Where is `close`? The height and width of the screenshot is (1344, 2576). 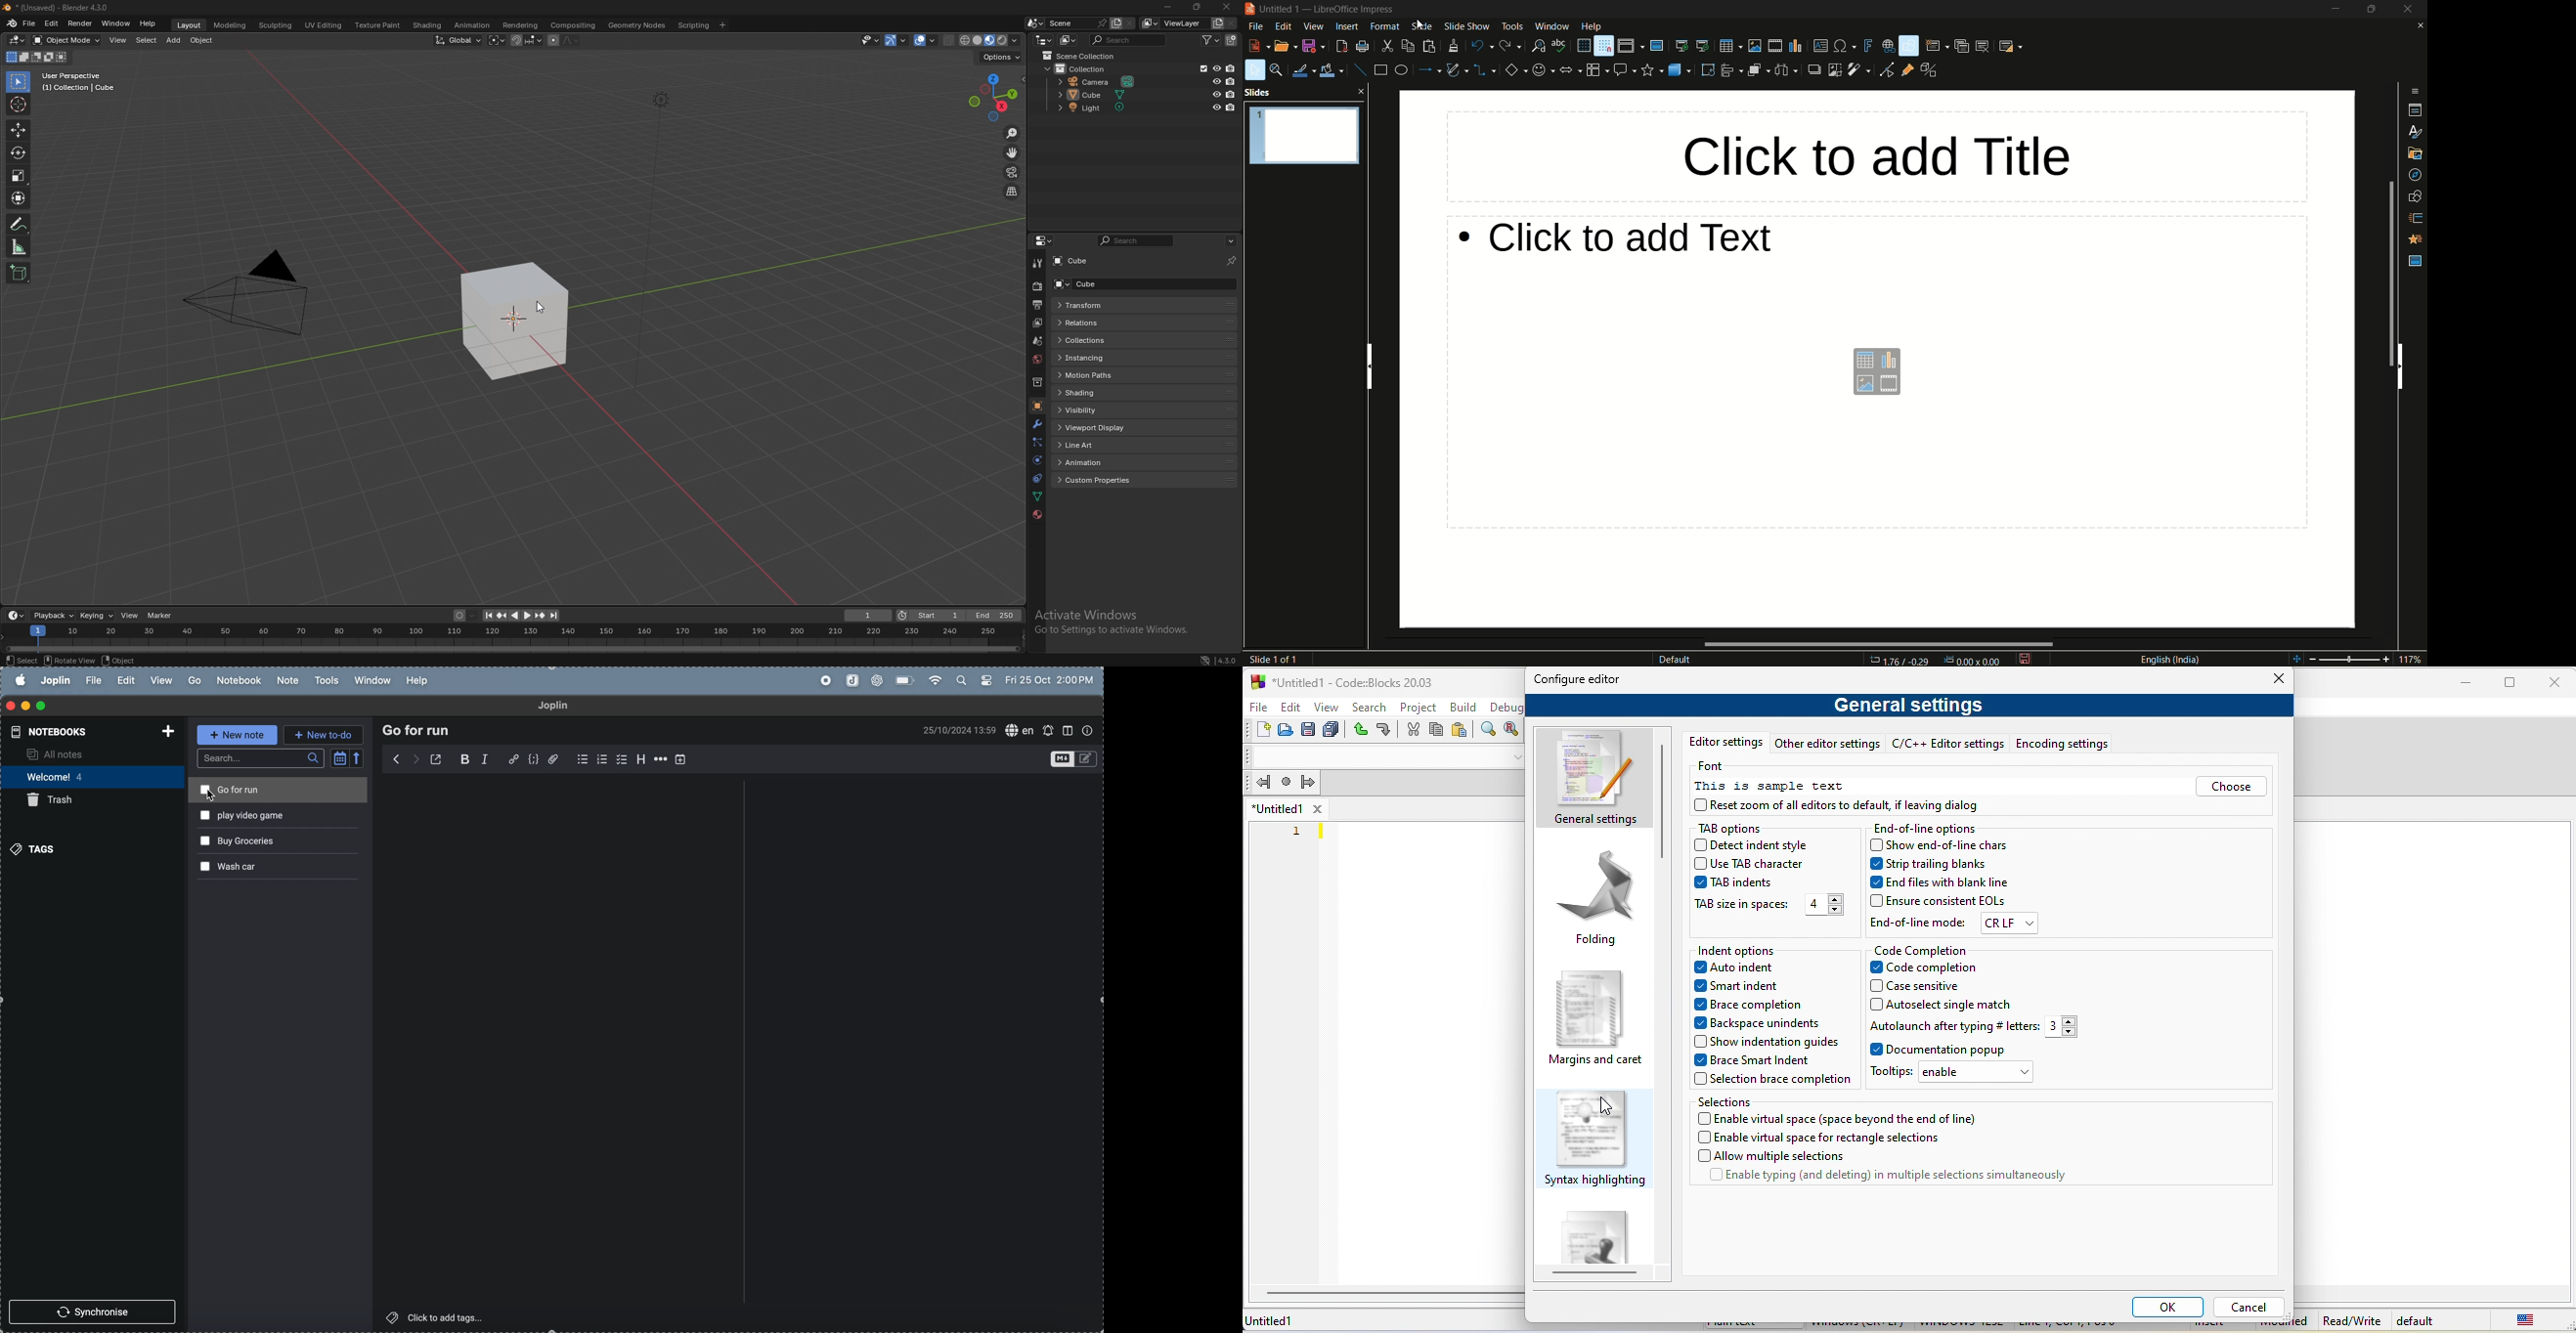
close is located at coordinates (1226, 7).